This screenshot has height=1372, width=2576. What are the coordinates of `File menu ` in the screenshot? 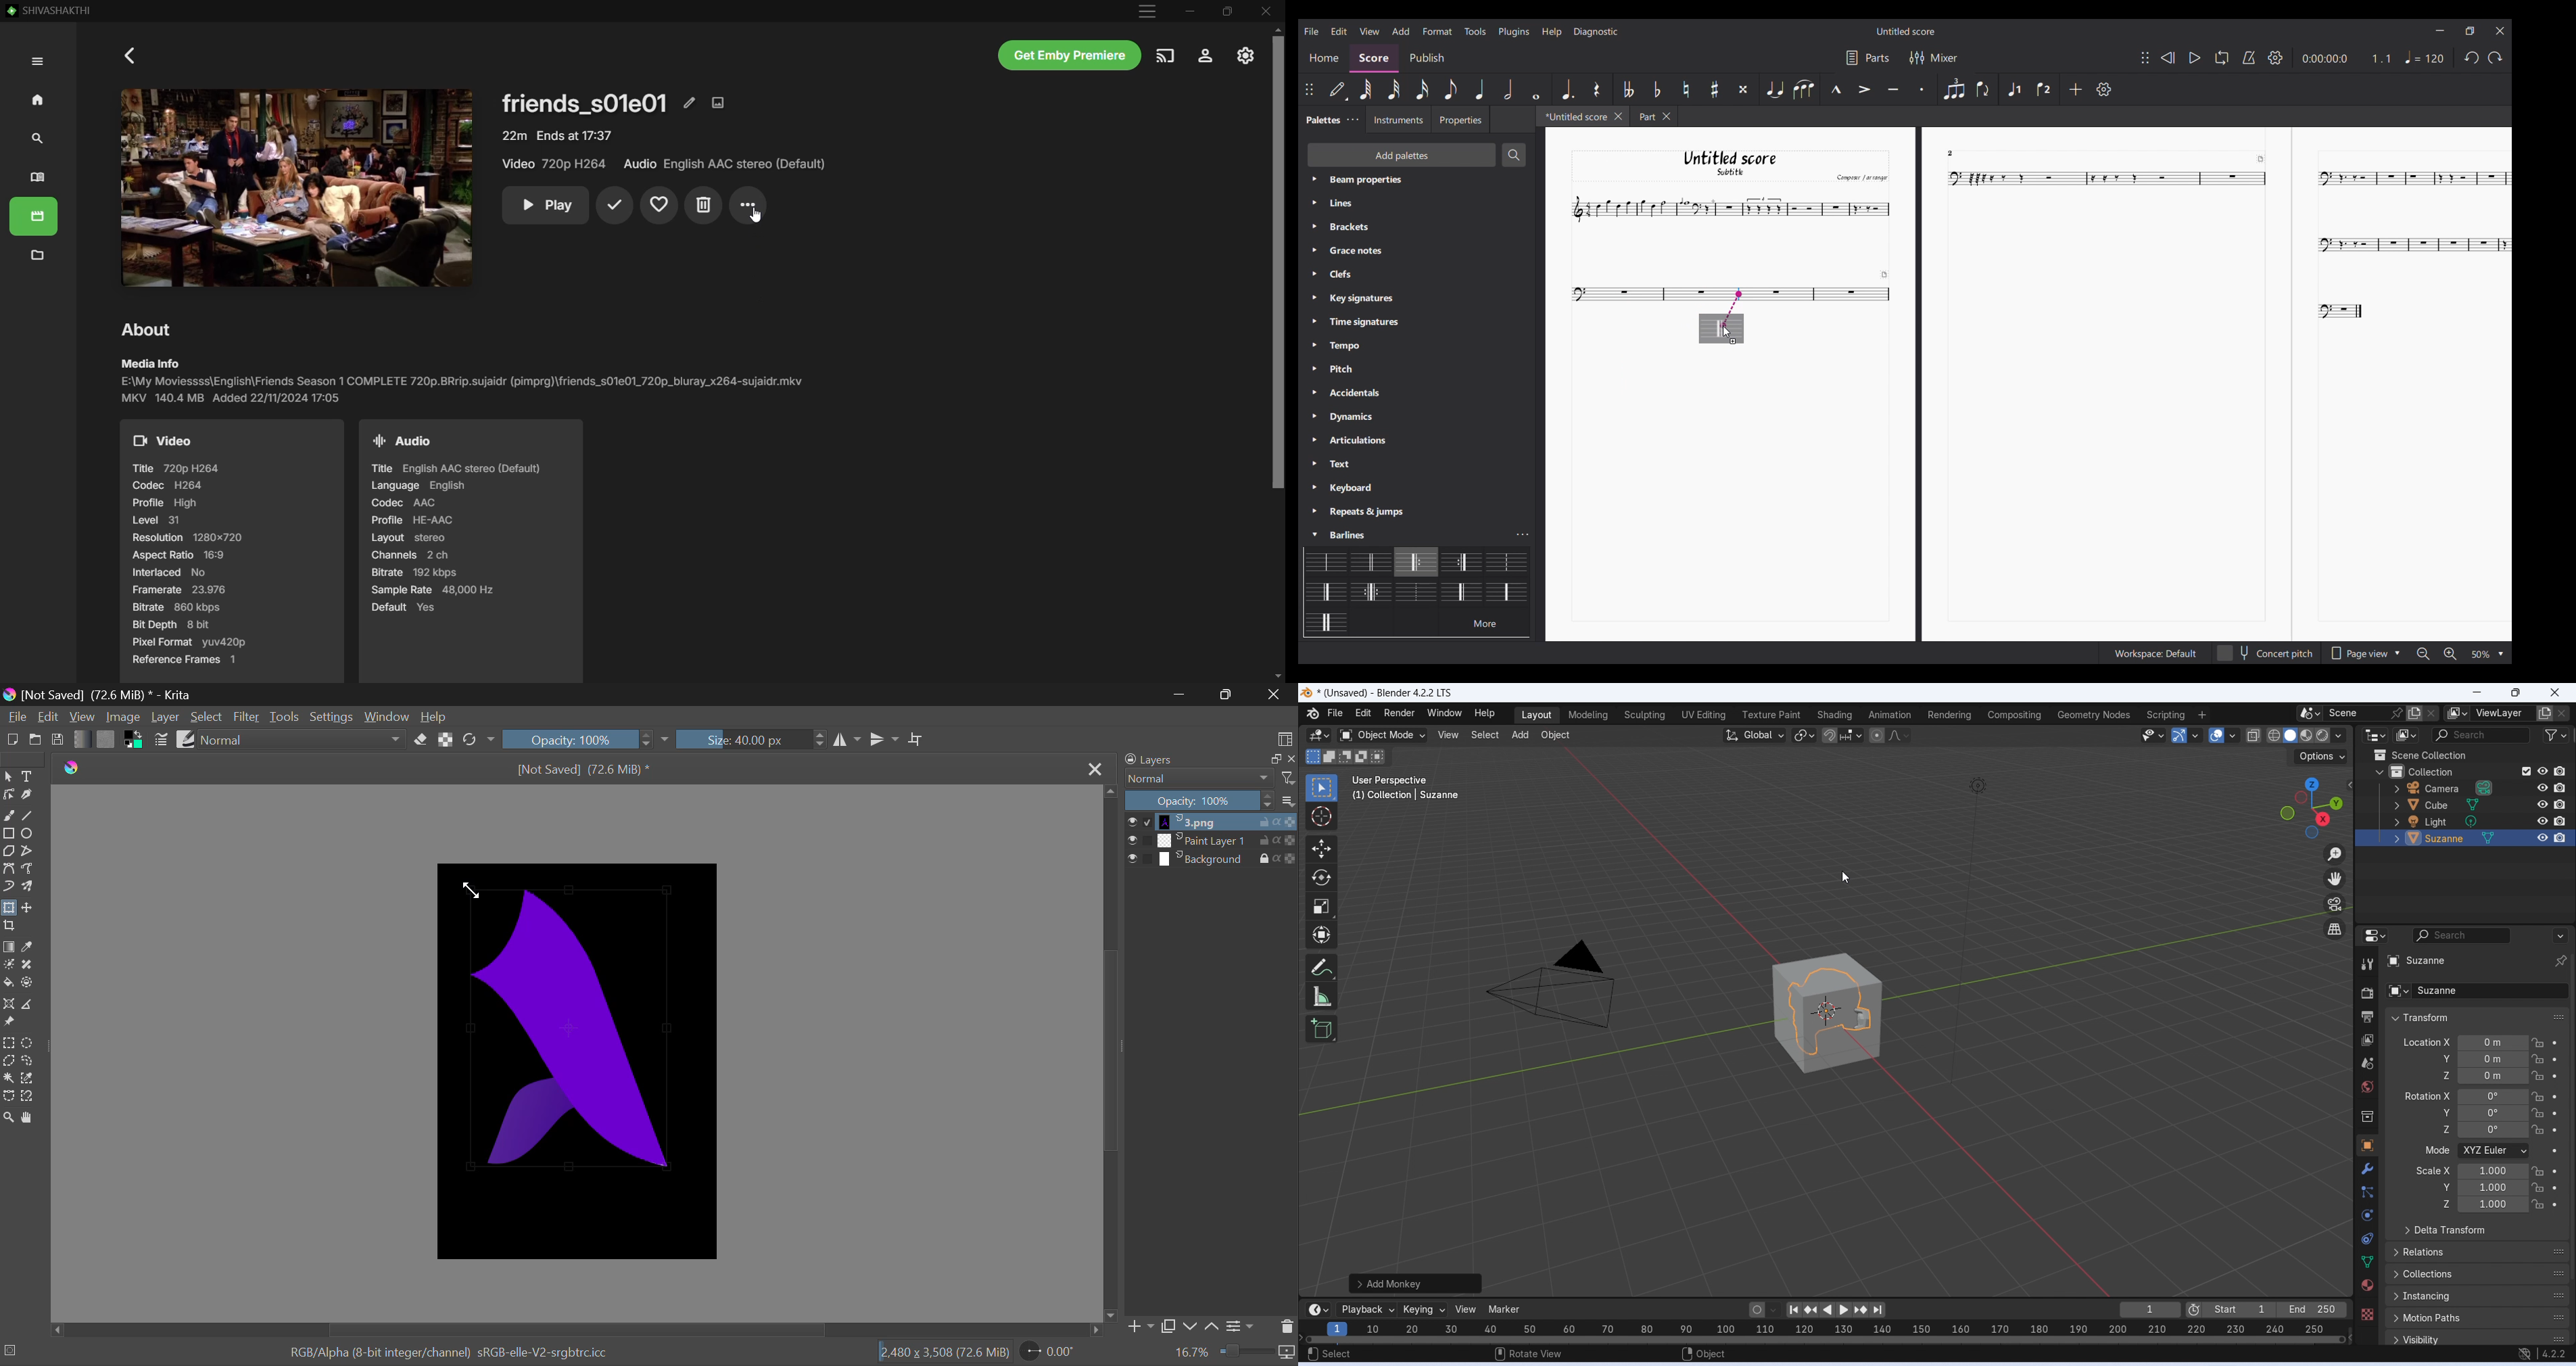 It's located at (1311, 31).